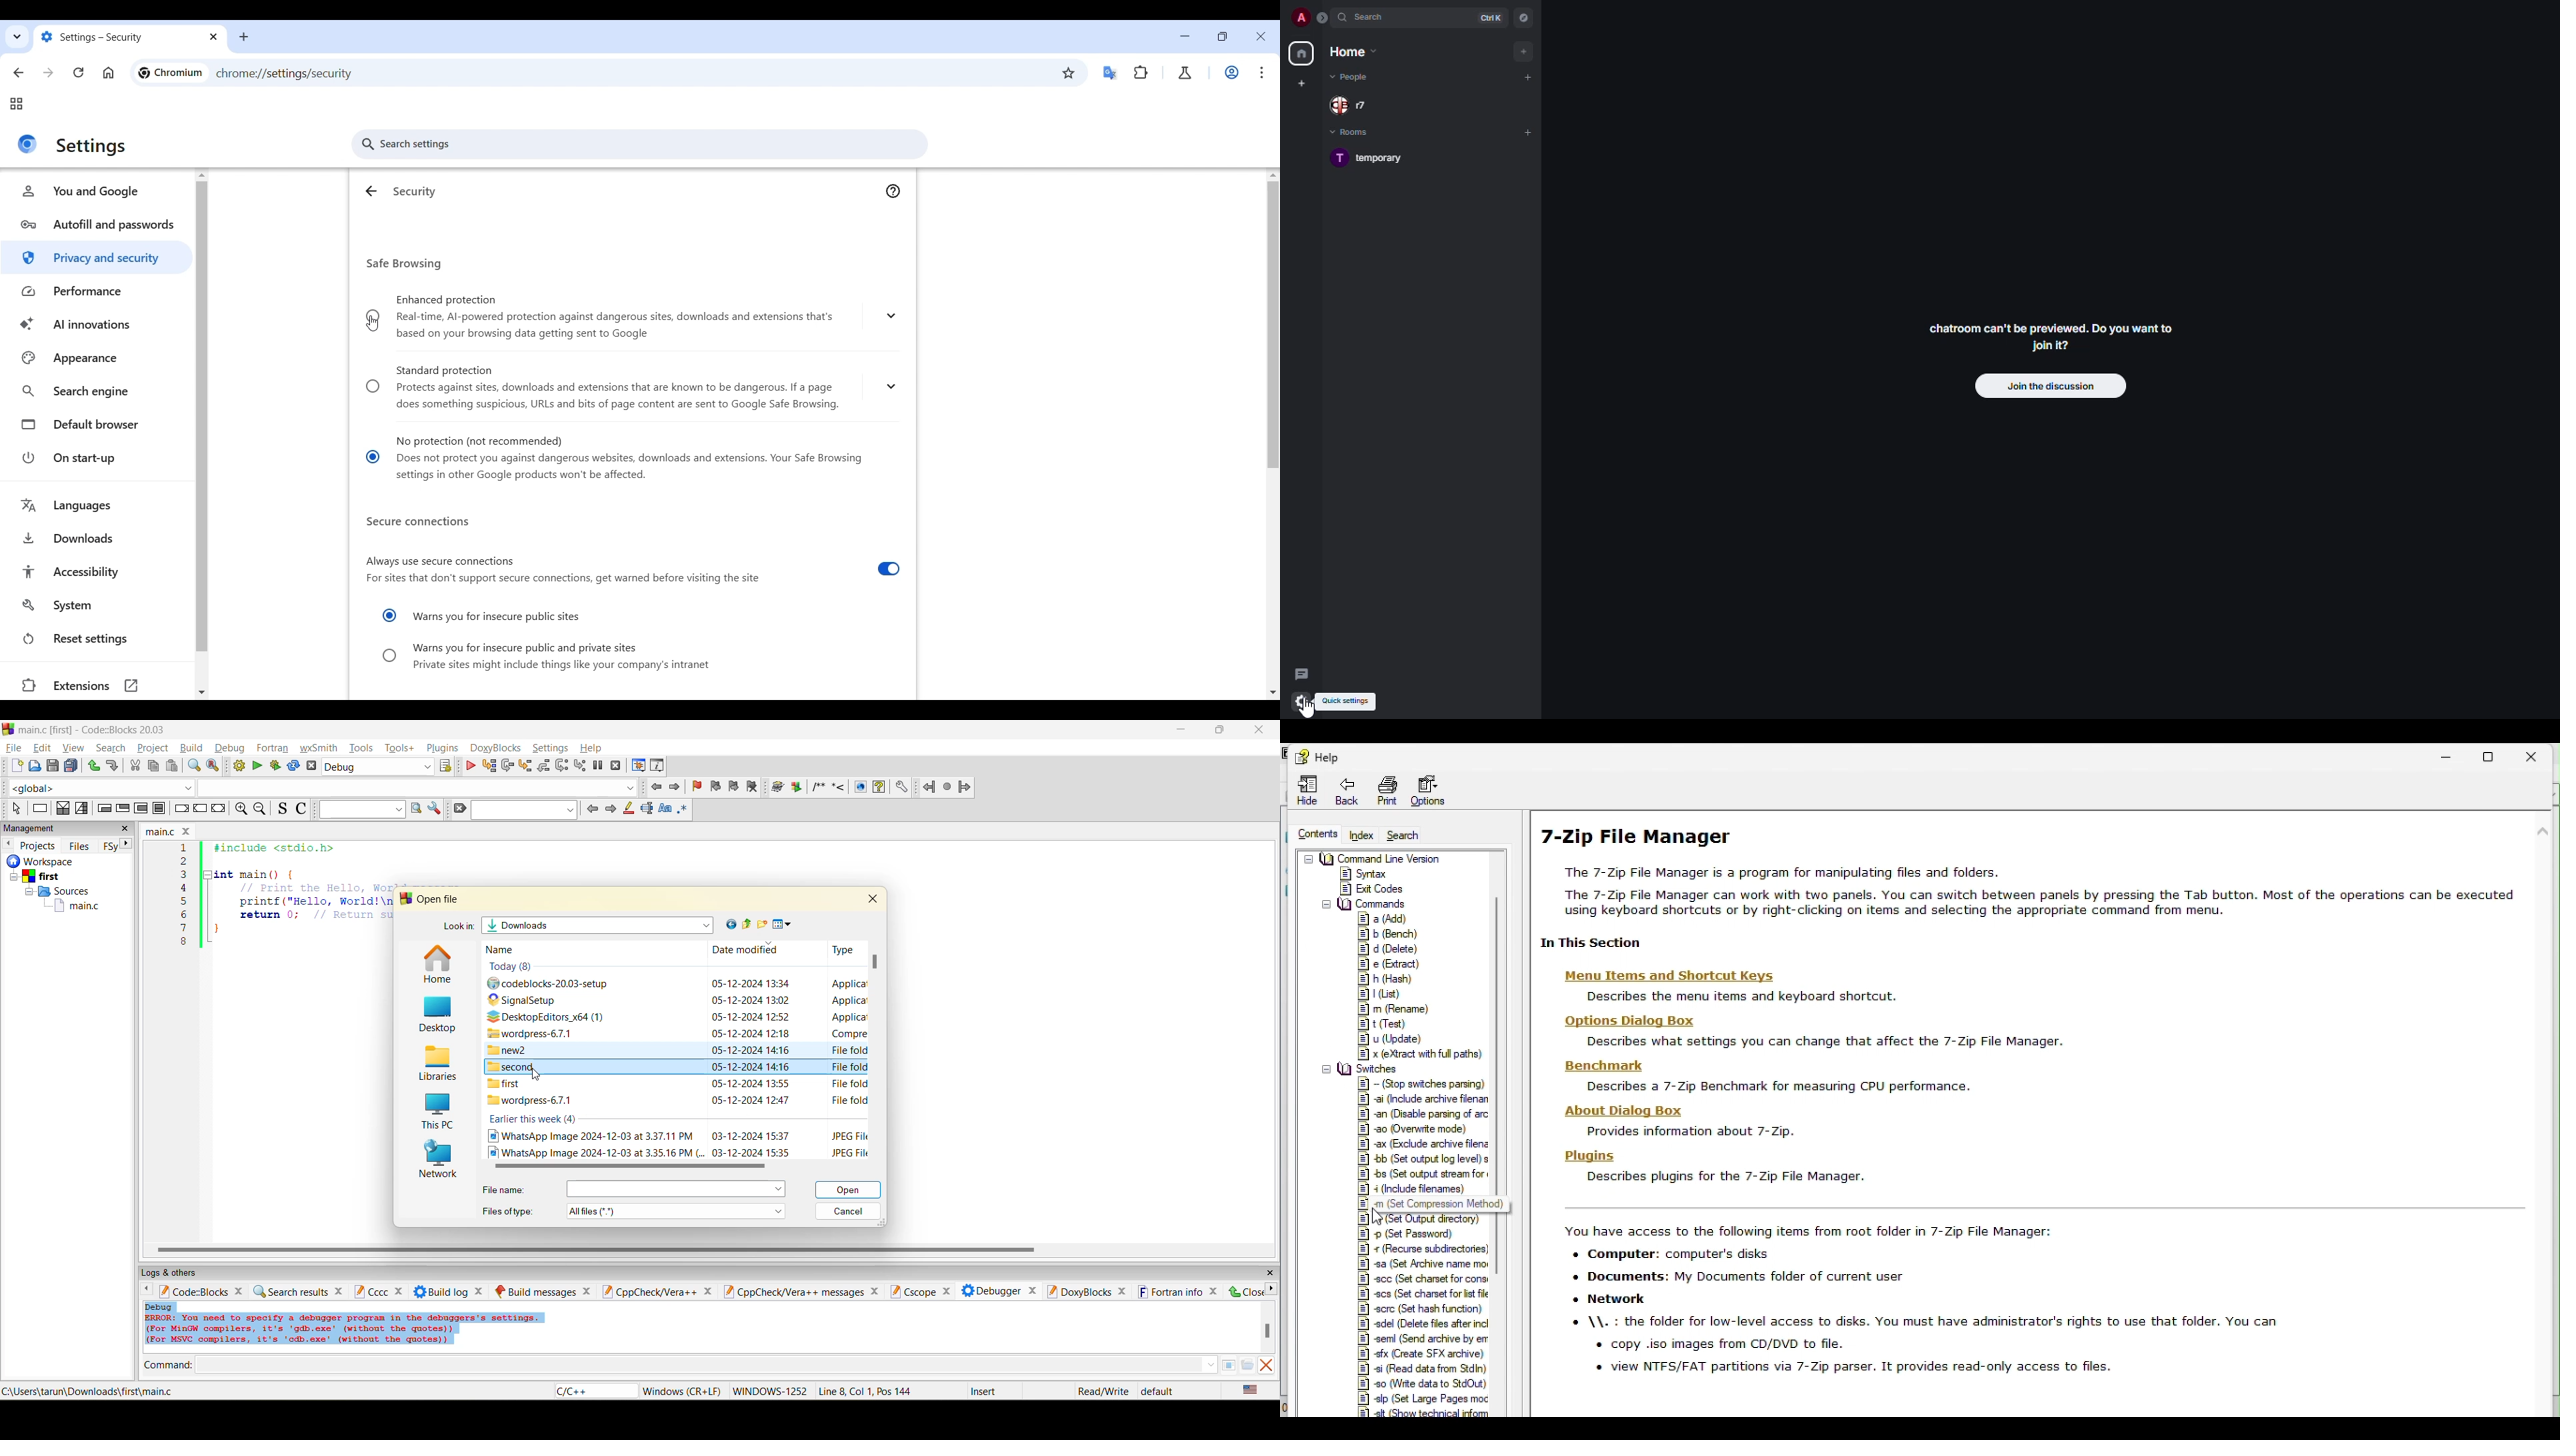 The height and width of the screenshot is (1456, 2576). Describe the element at coordinates (750, 1084) in the screenshot. I see `date and time` at that location.